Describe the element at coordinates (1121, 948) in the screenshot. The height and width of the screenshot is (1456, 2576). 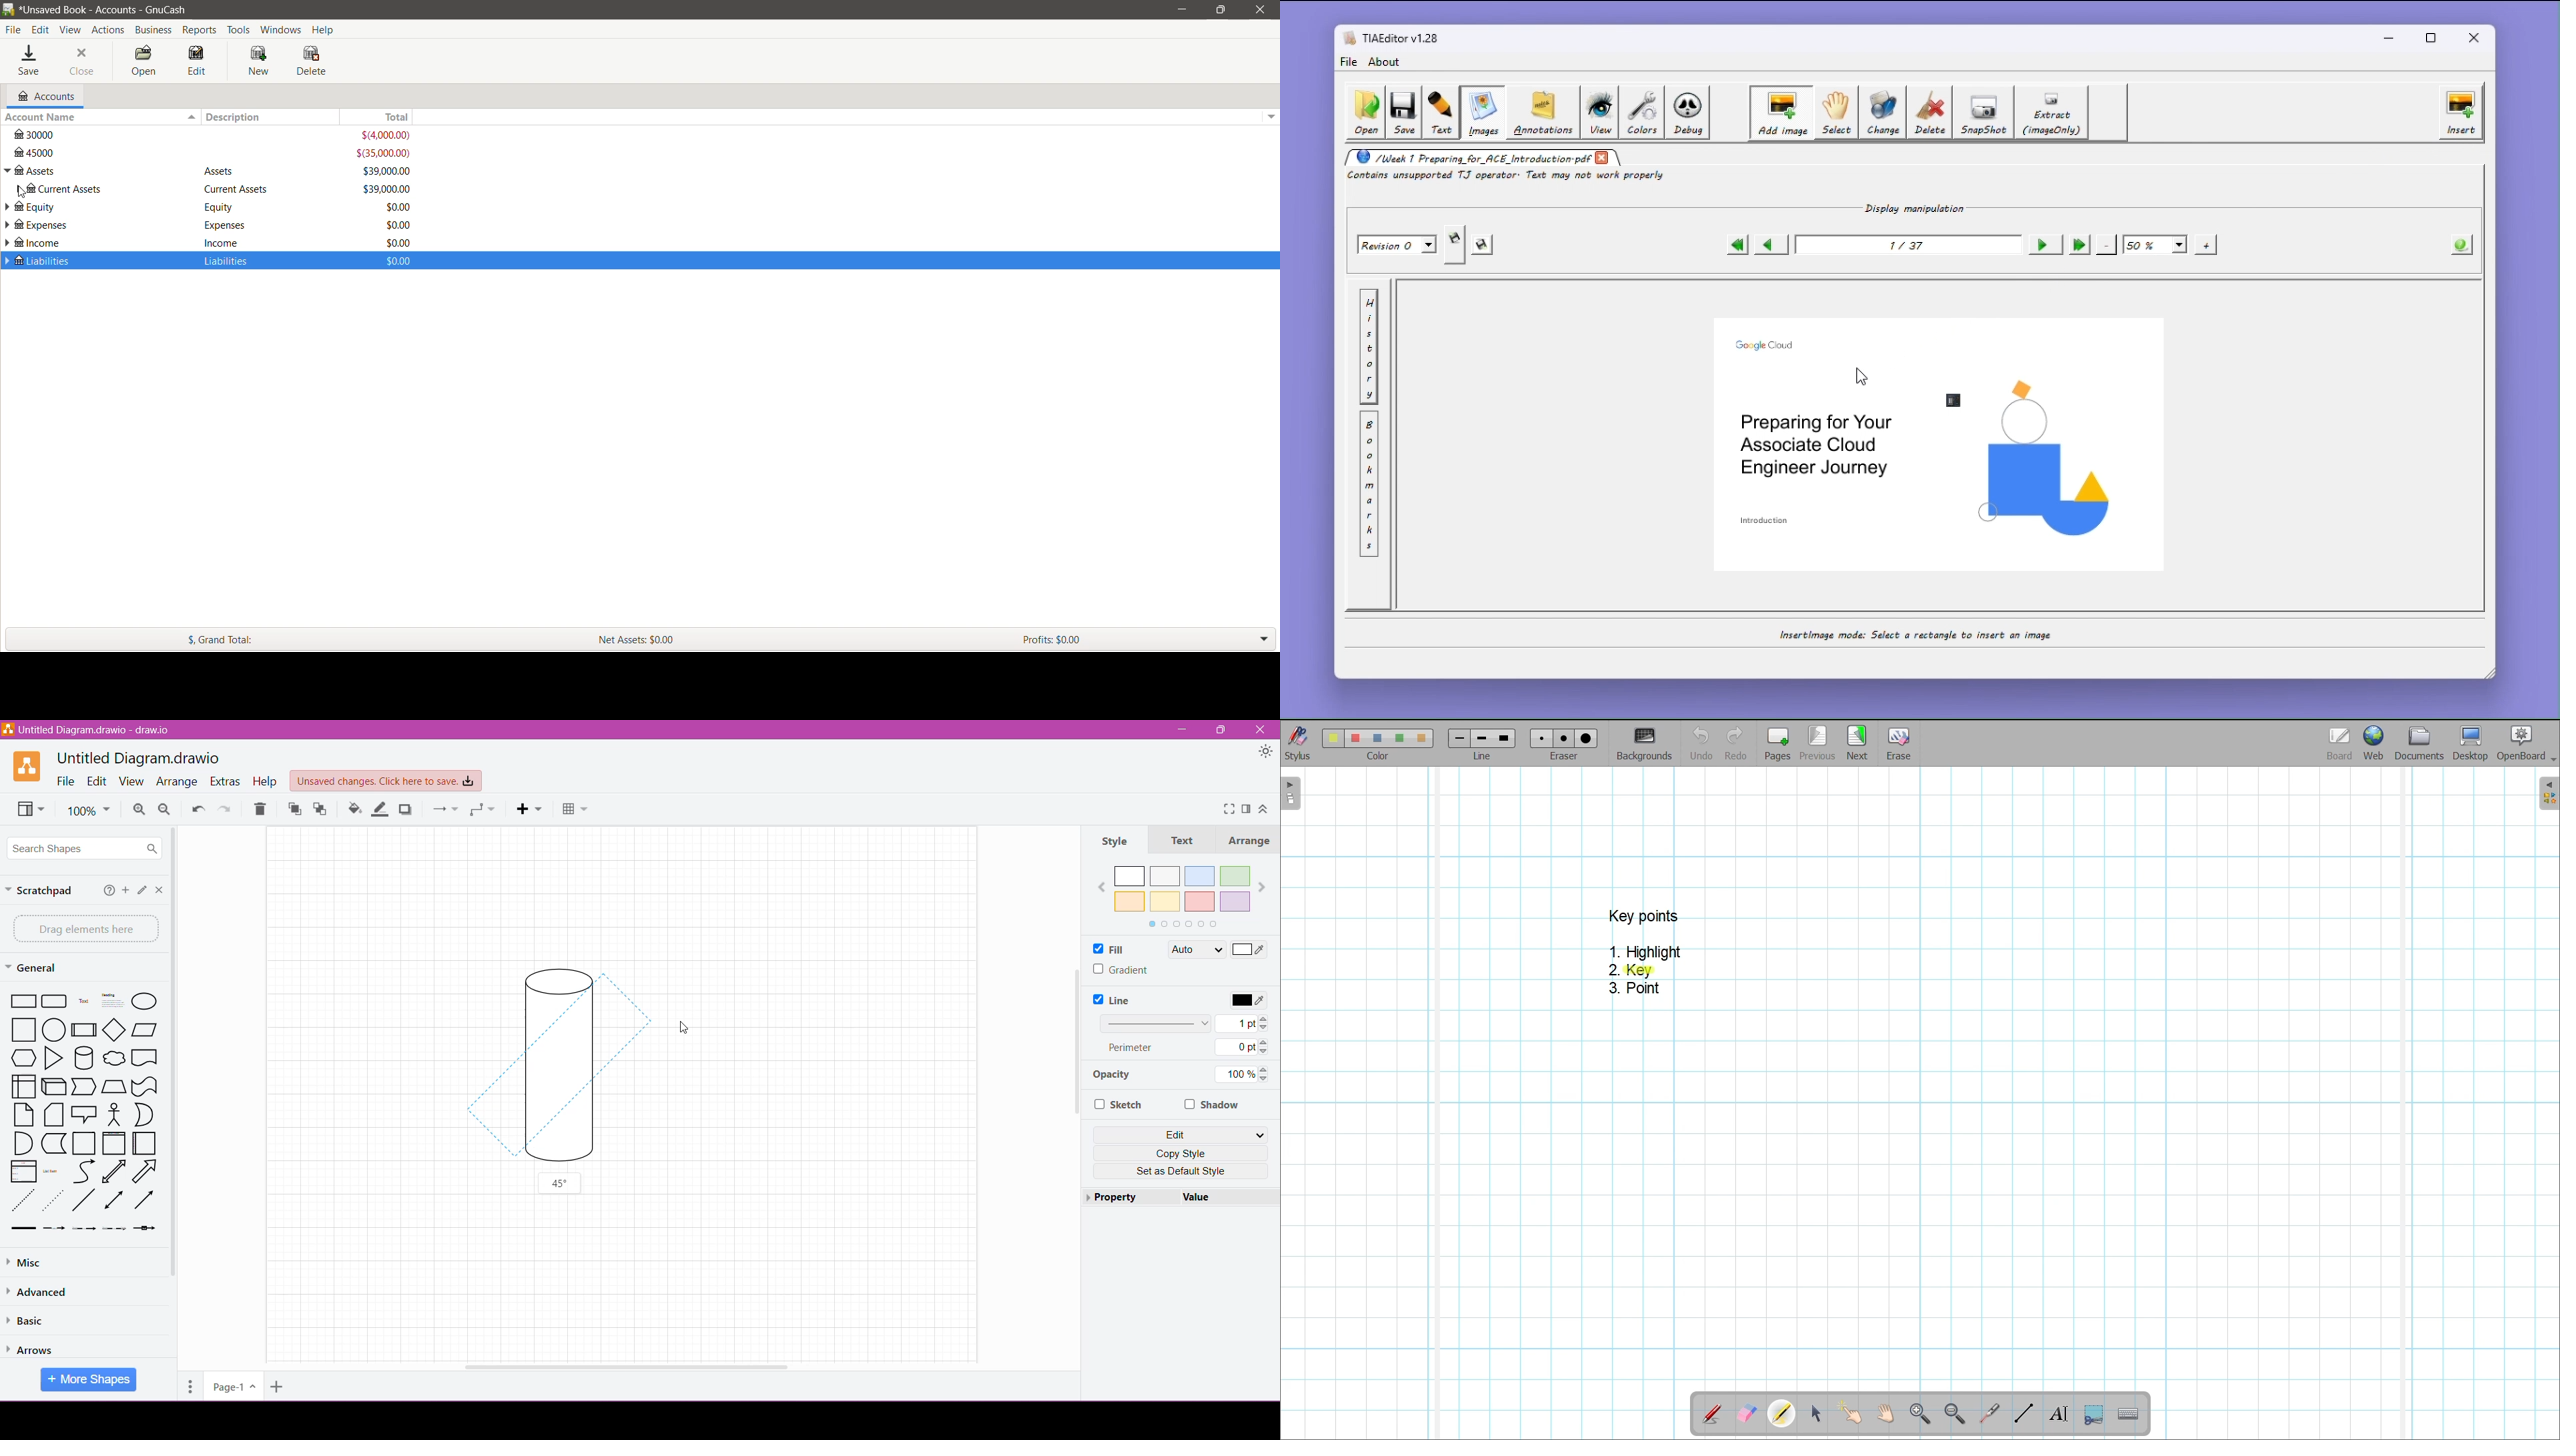
I see `Fill - enabled` at that location.